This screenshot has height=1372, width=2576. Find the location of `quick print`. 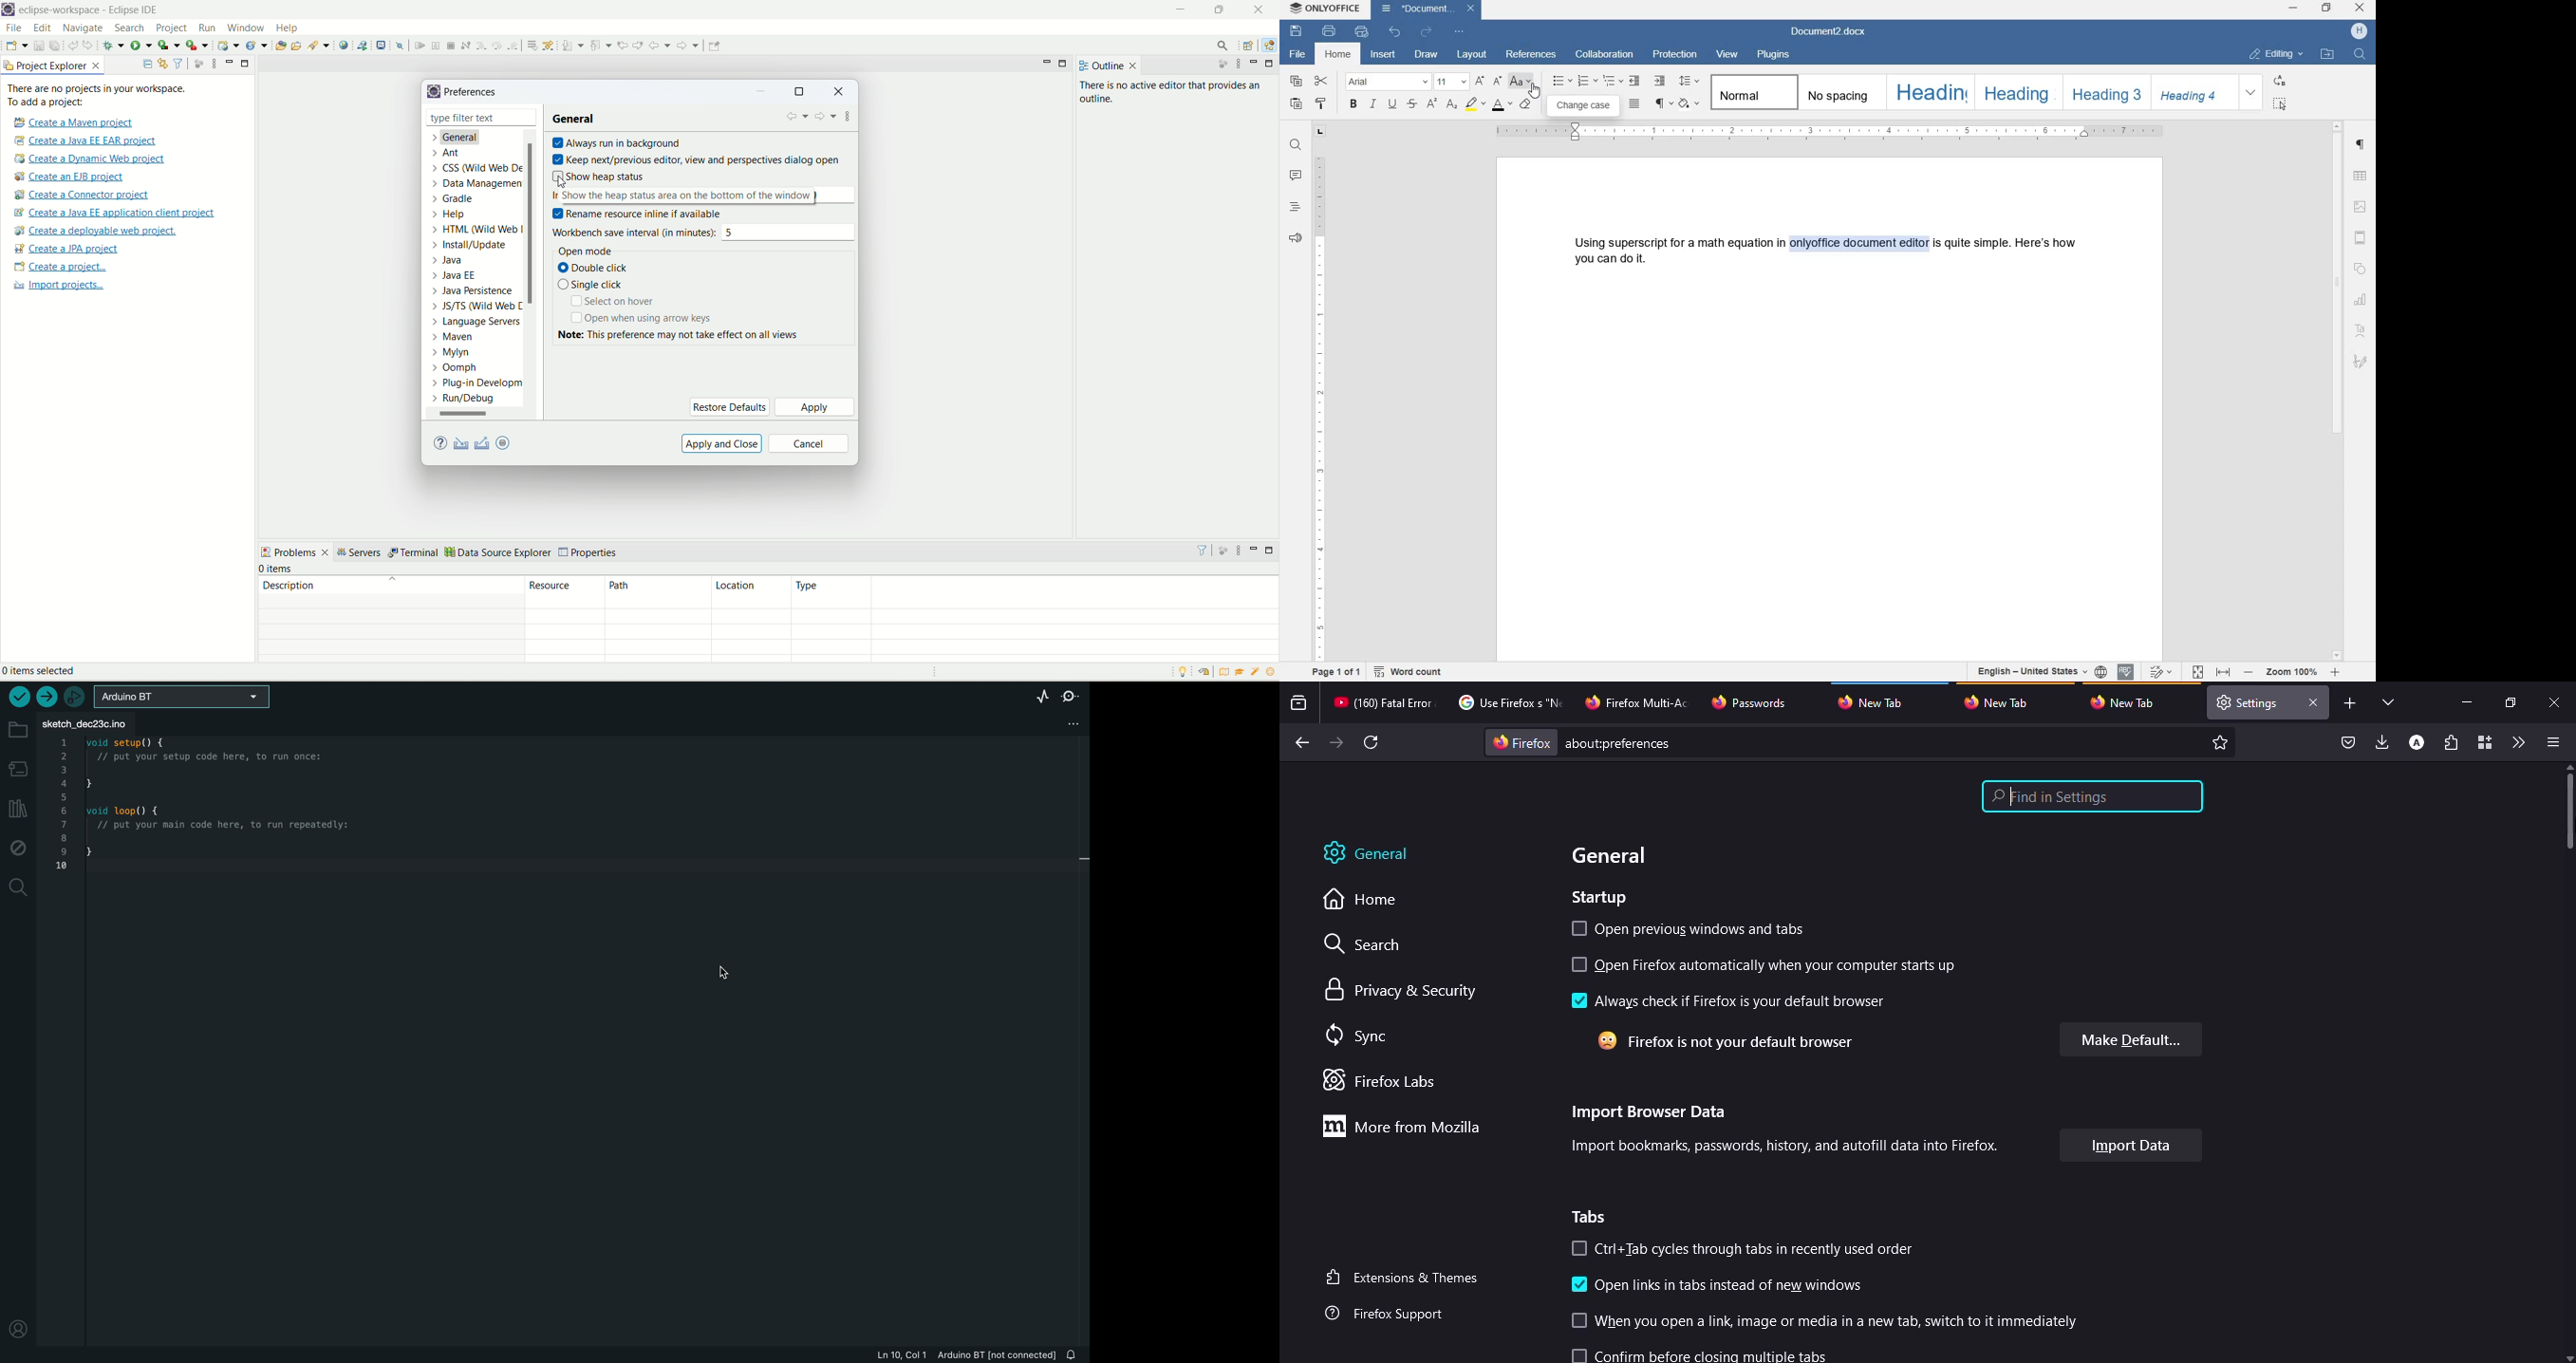

quick print is located at coordinates (1360, 31).